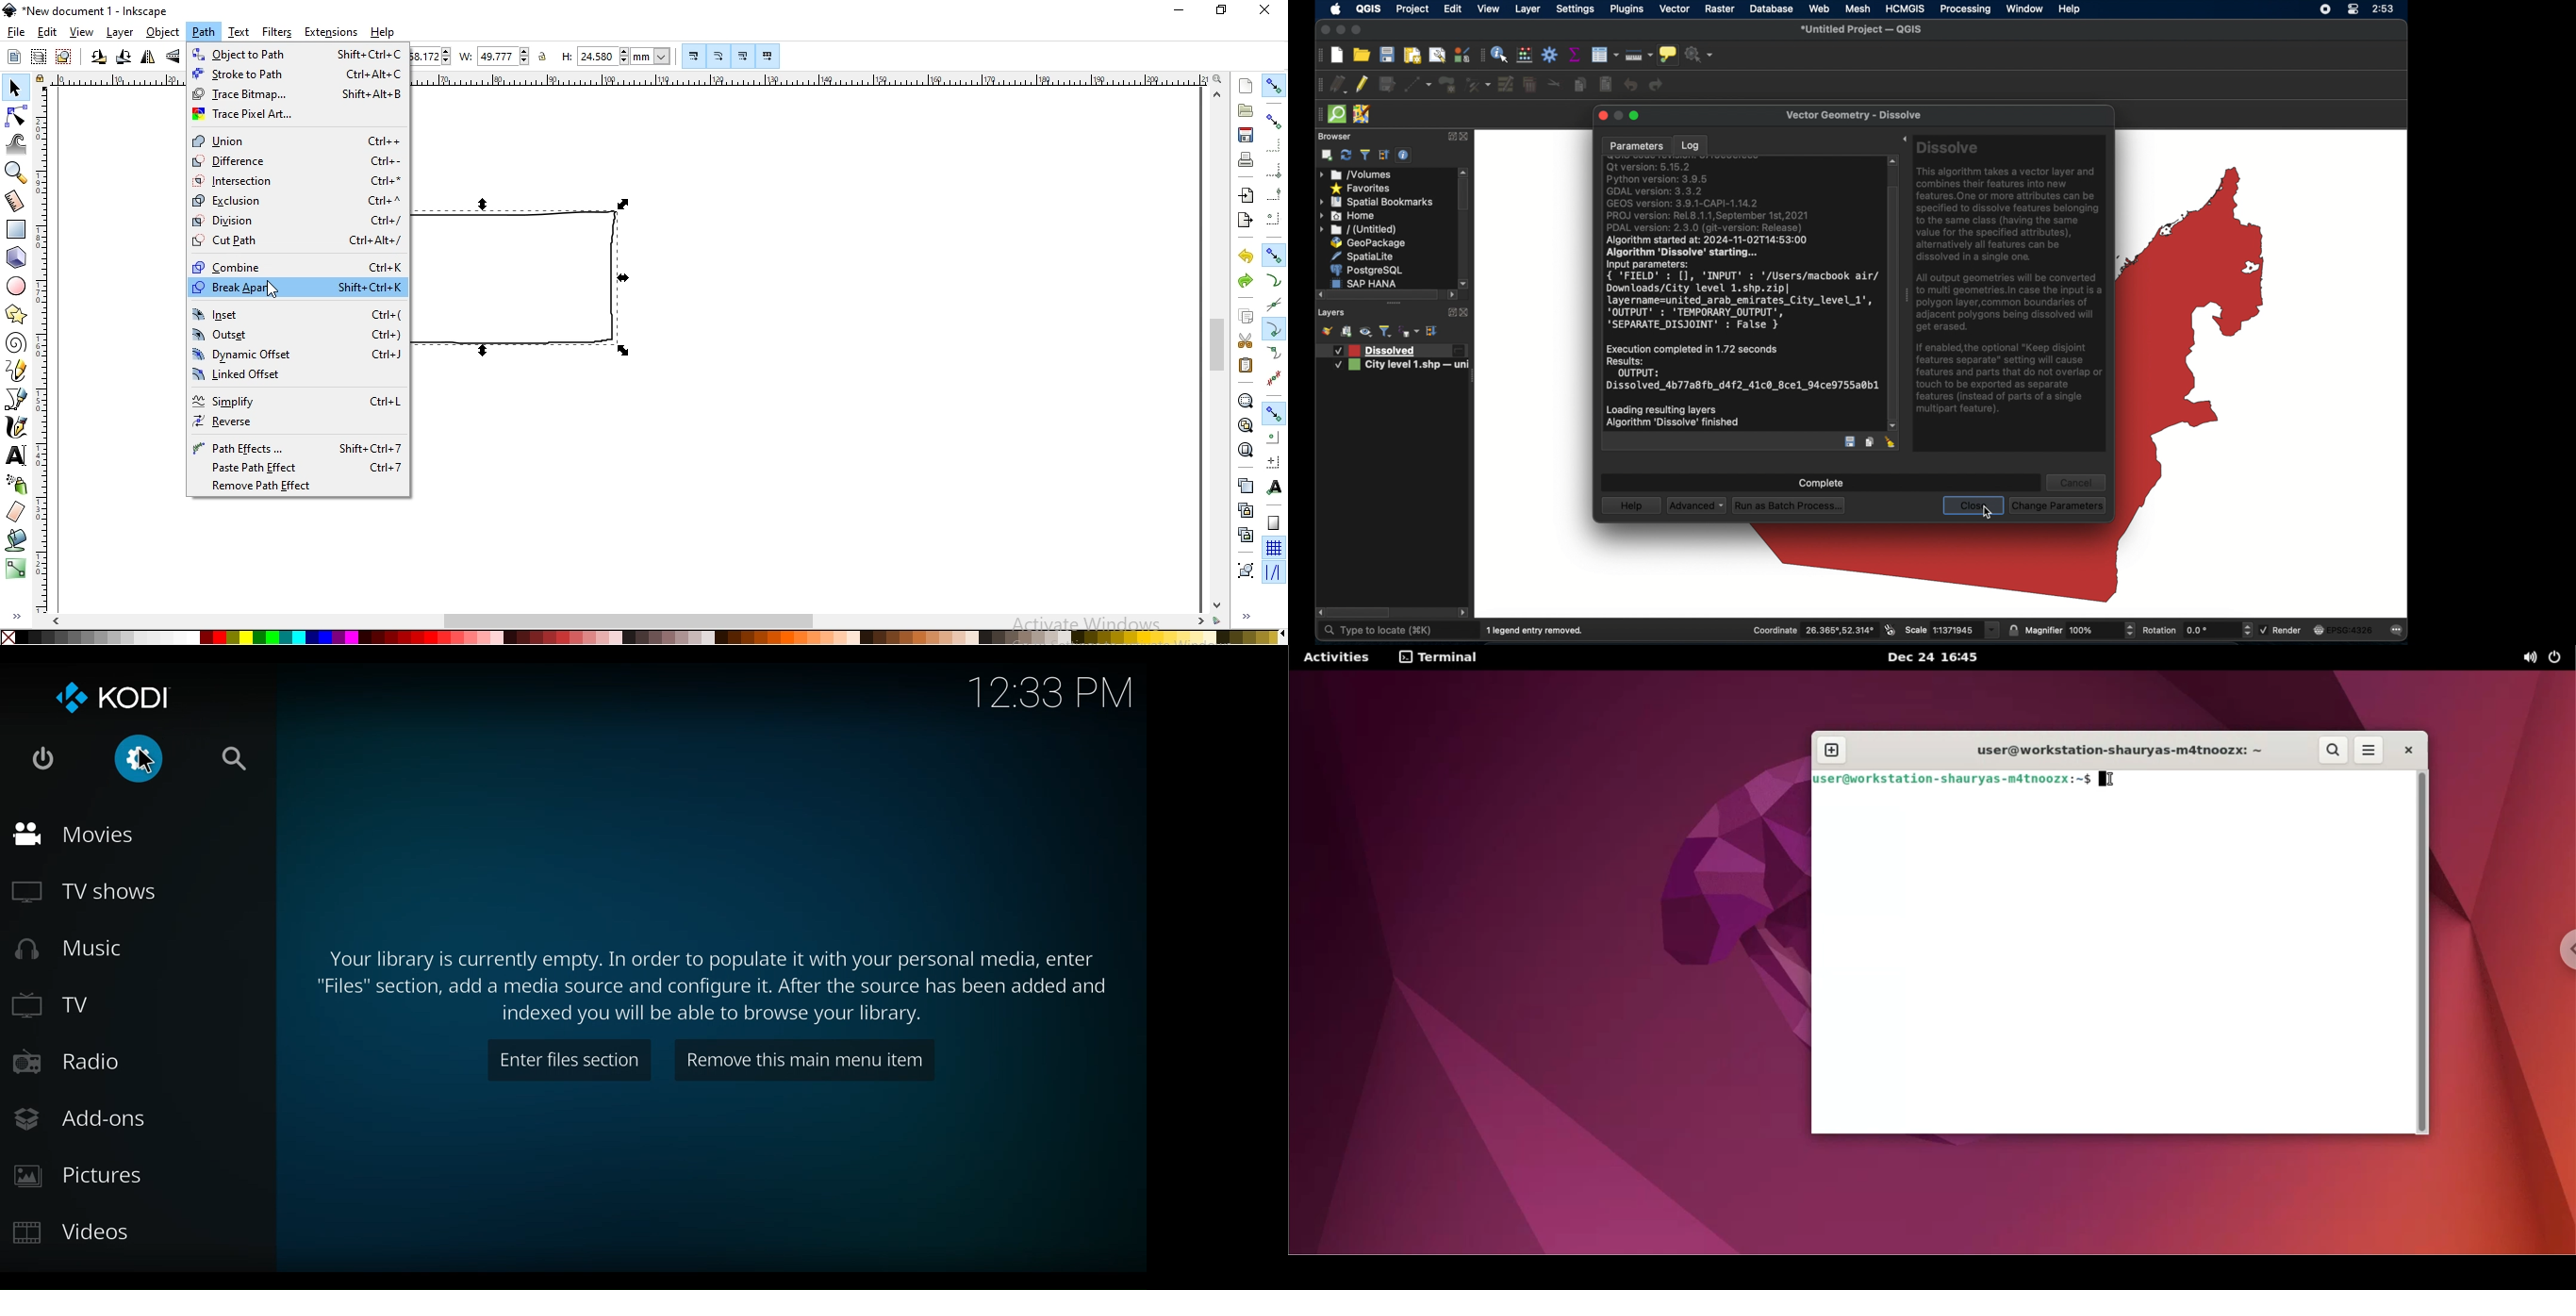 The width and height of the screenshot is (2576, 1316). Describe the element at coordinates (121, 33) in the screenshot. I see `layer` at that location.